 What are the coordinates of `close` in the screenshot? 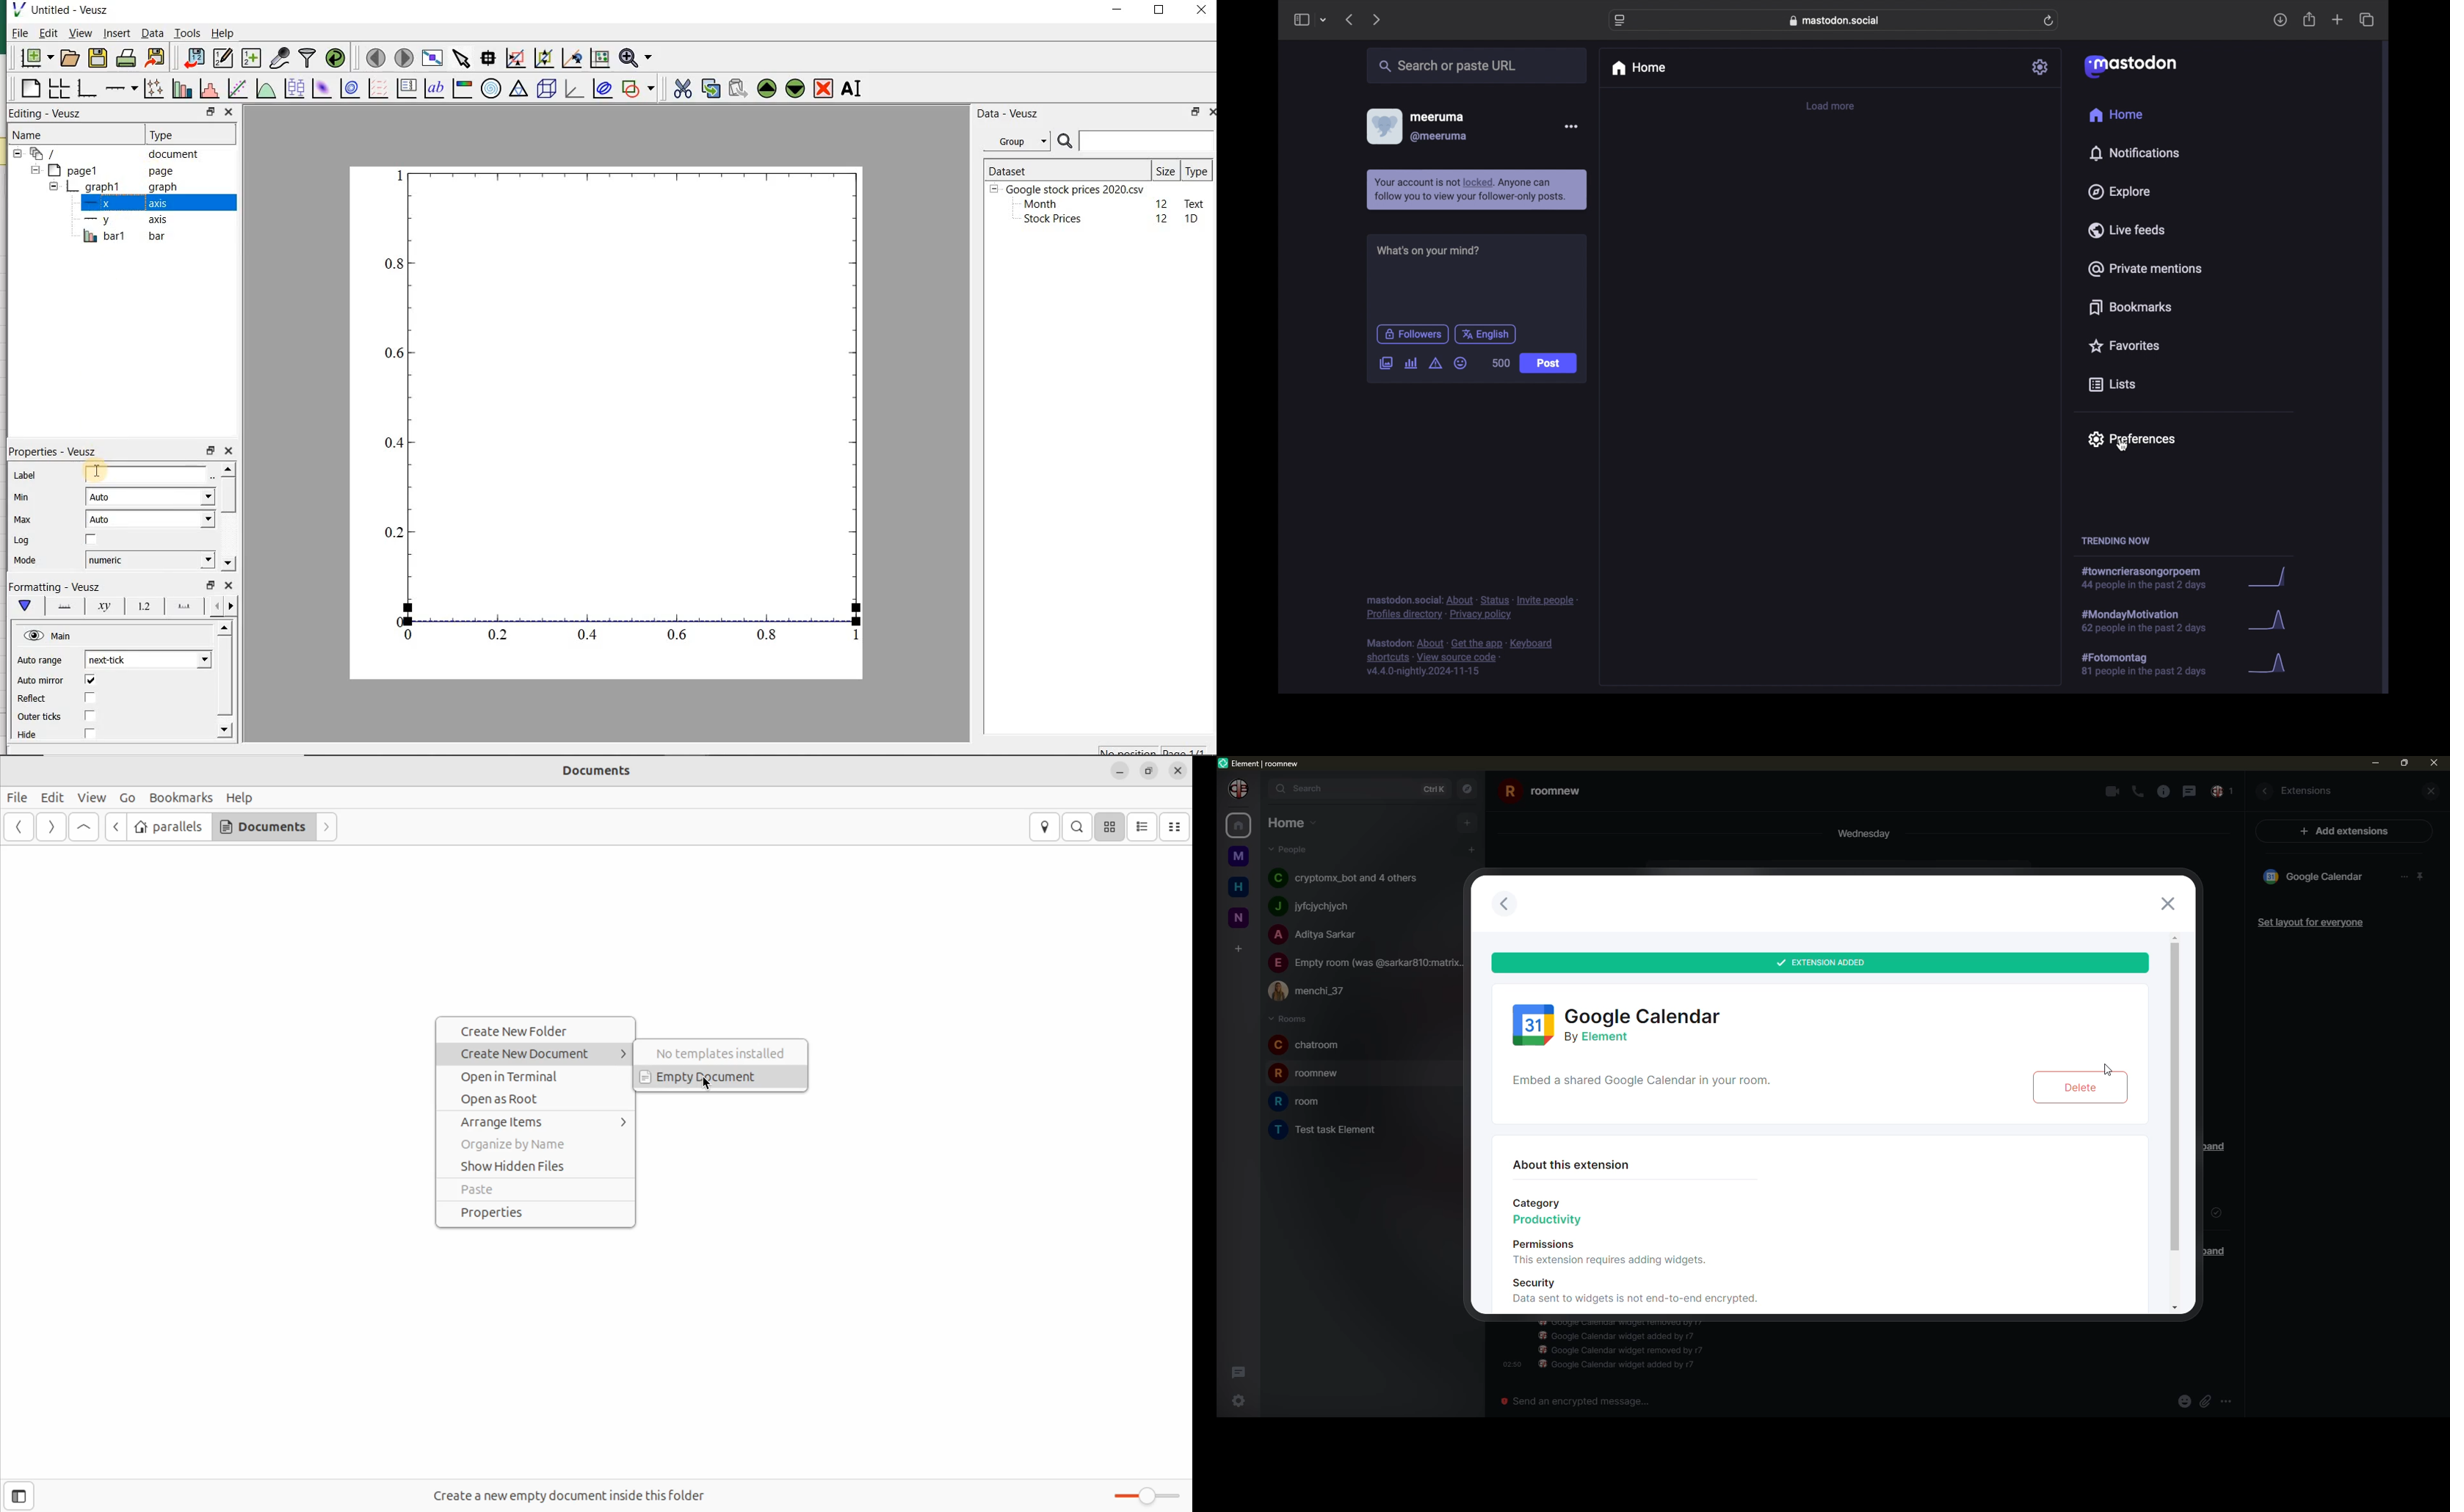 It's located at (2434, 790).